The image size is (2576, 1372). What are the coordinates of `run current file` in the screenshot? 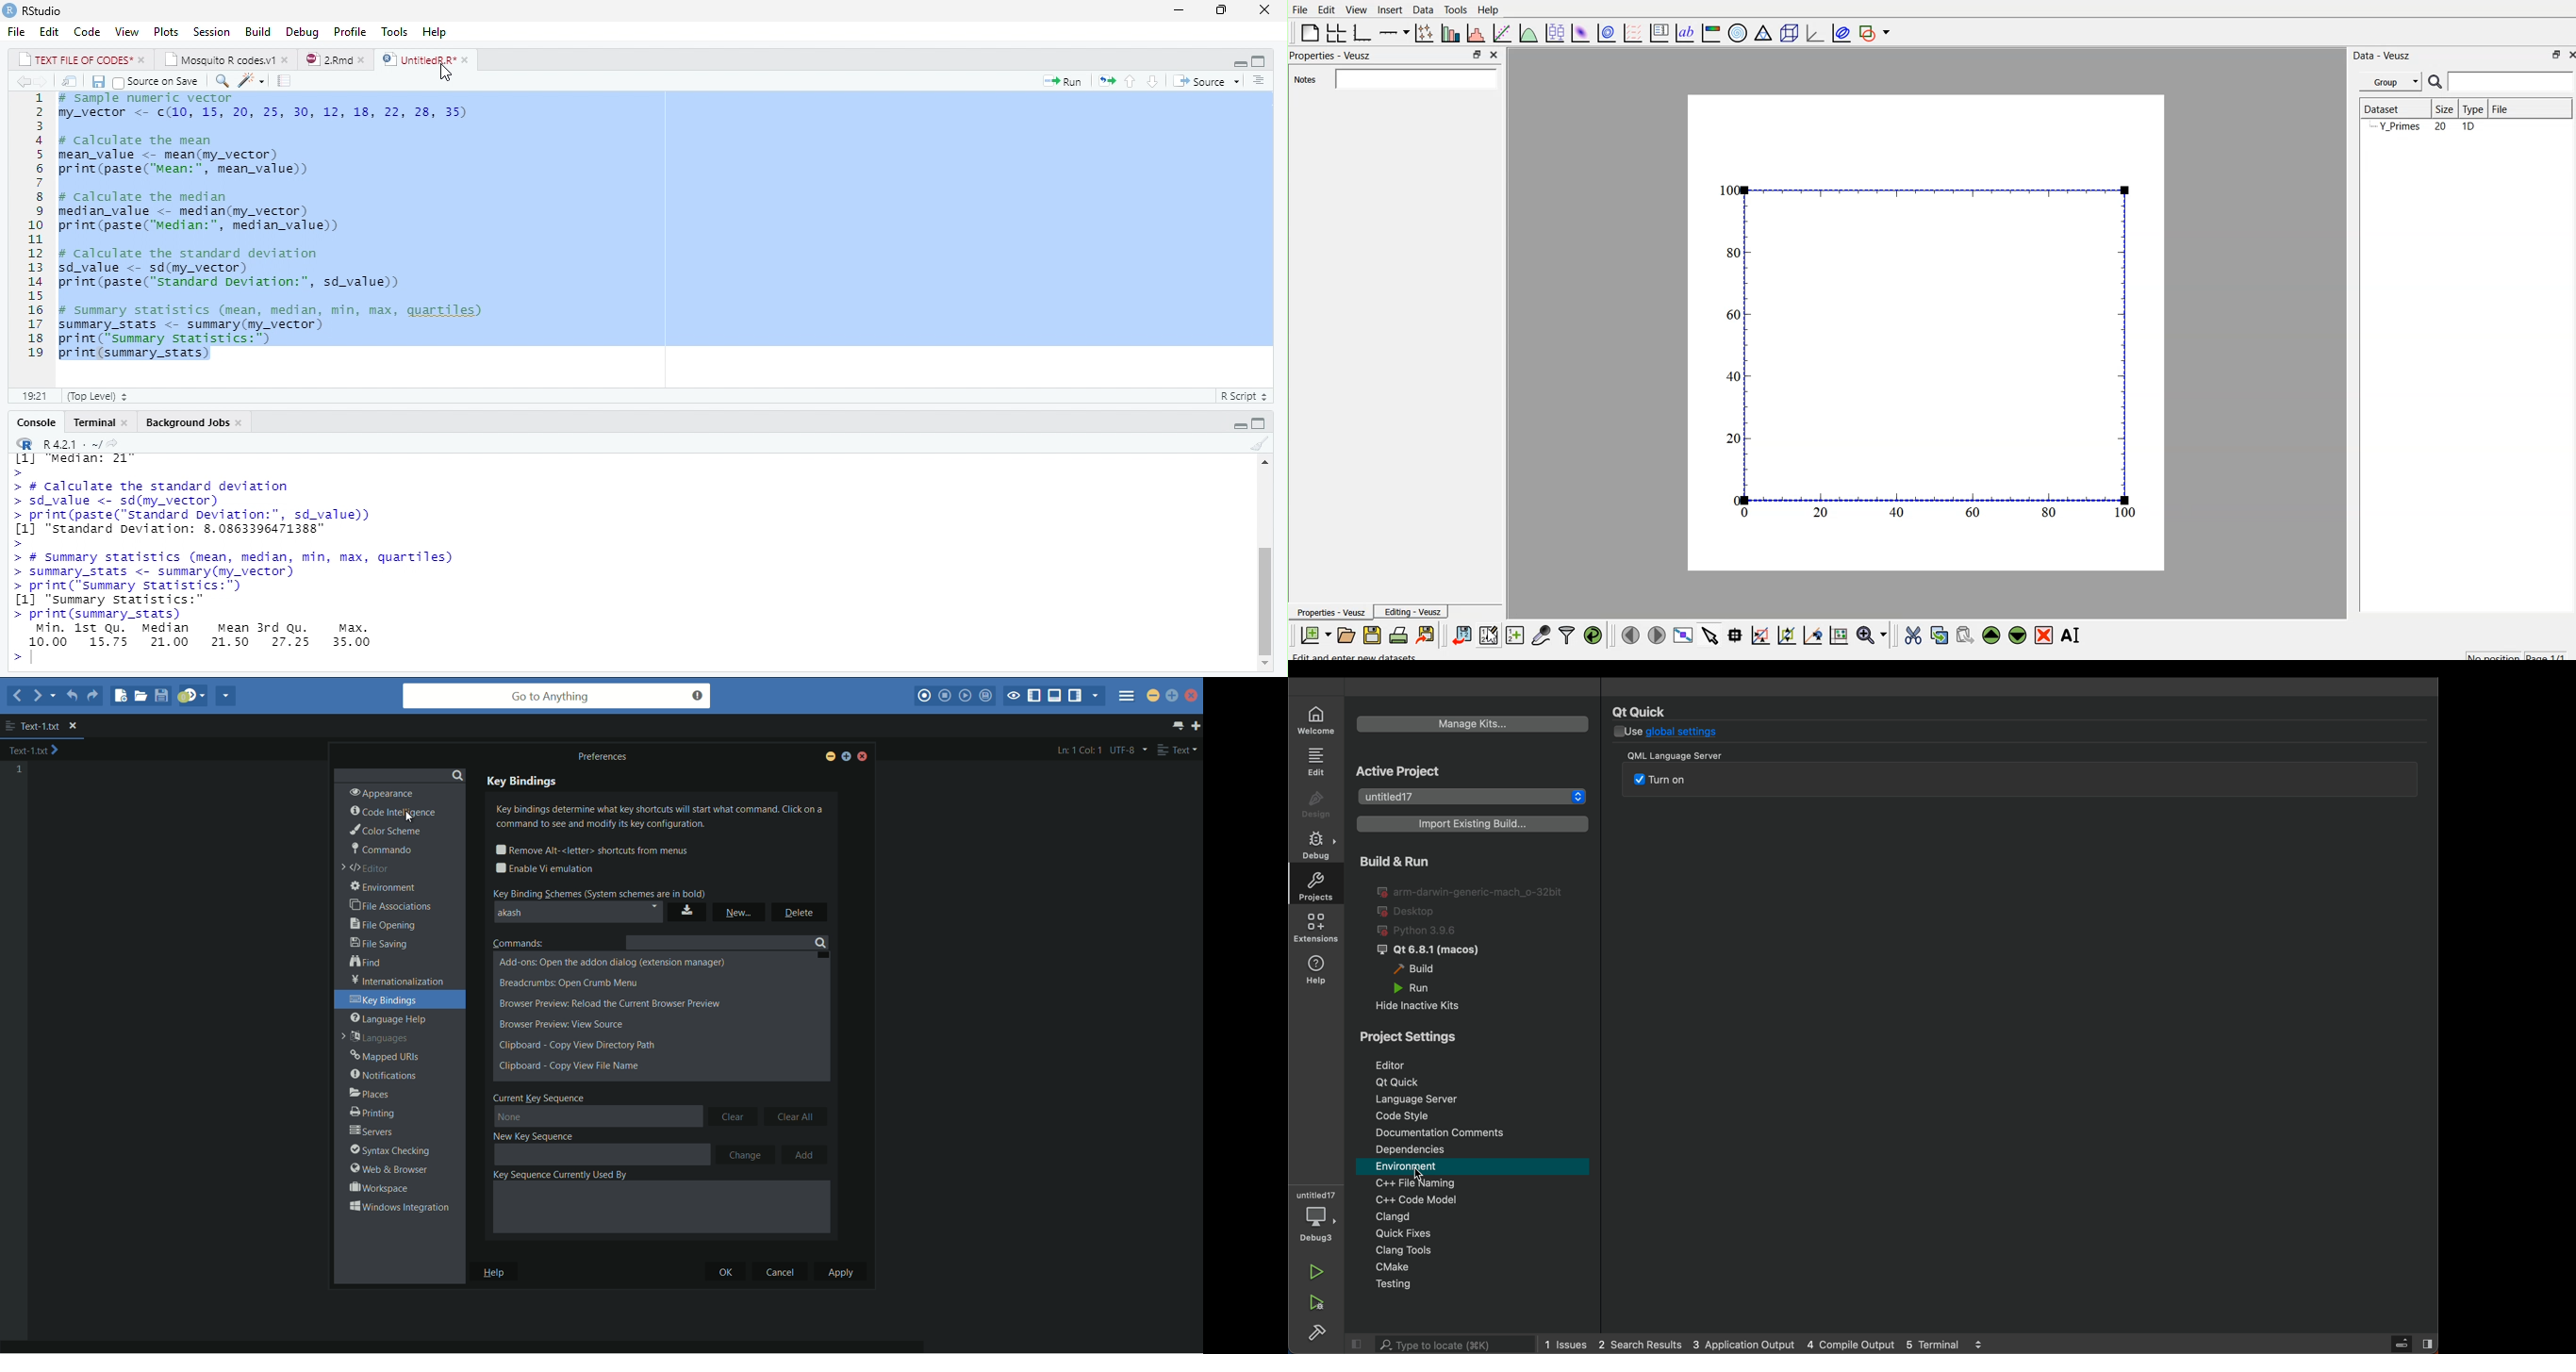 It's located at (1066, 82).